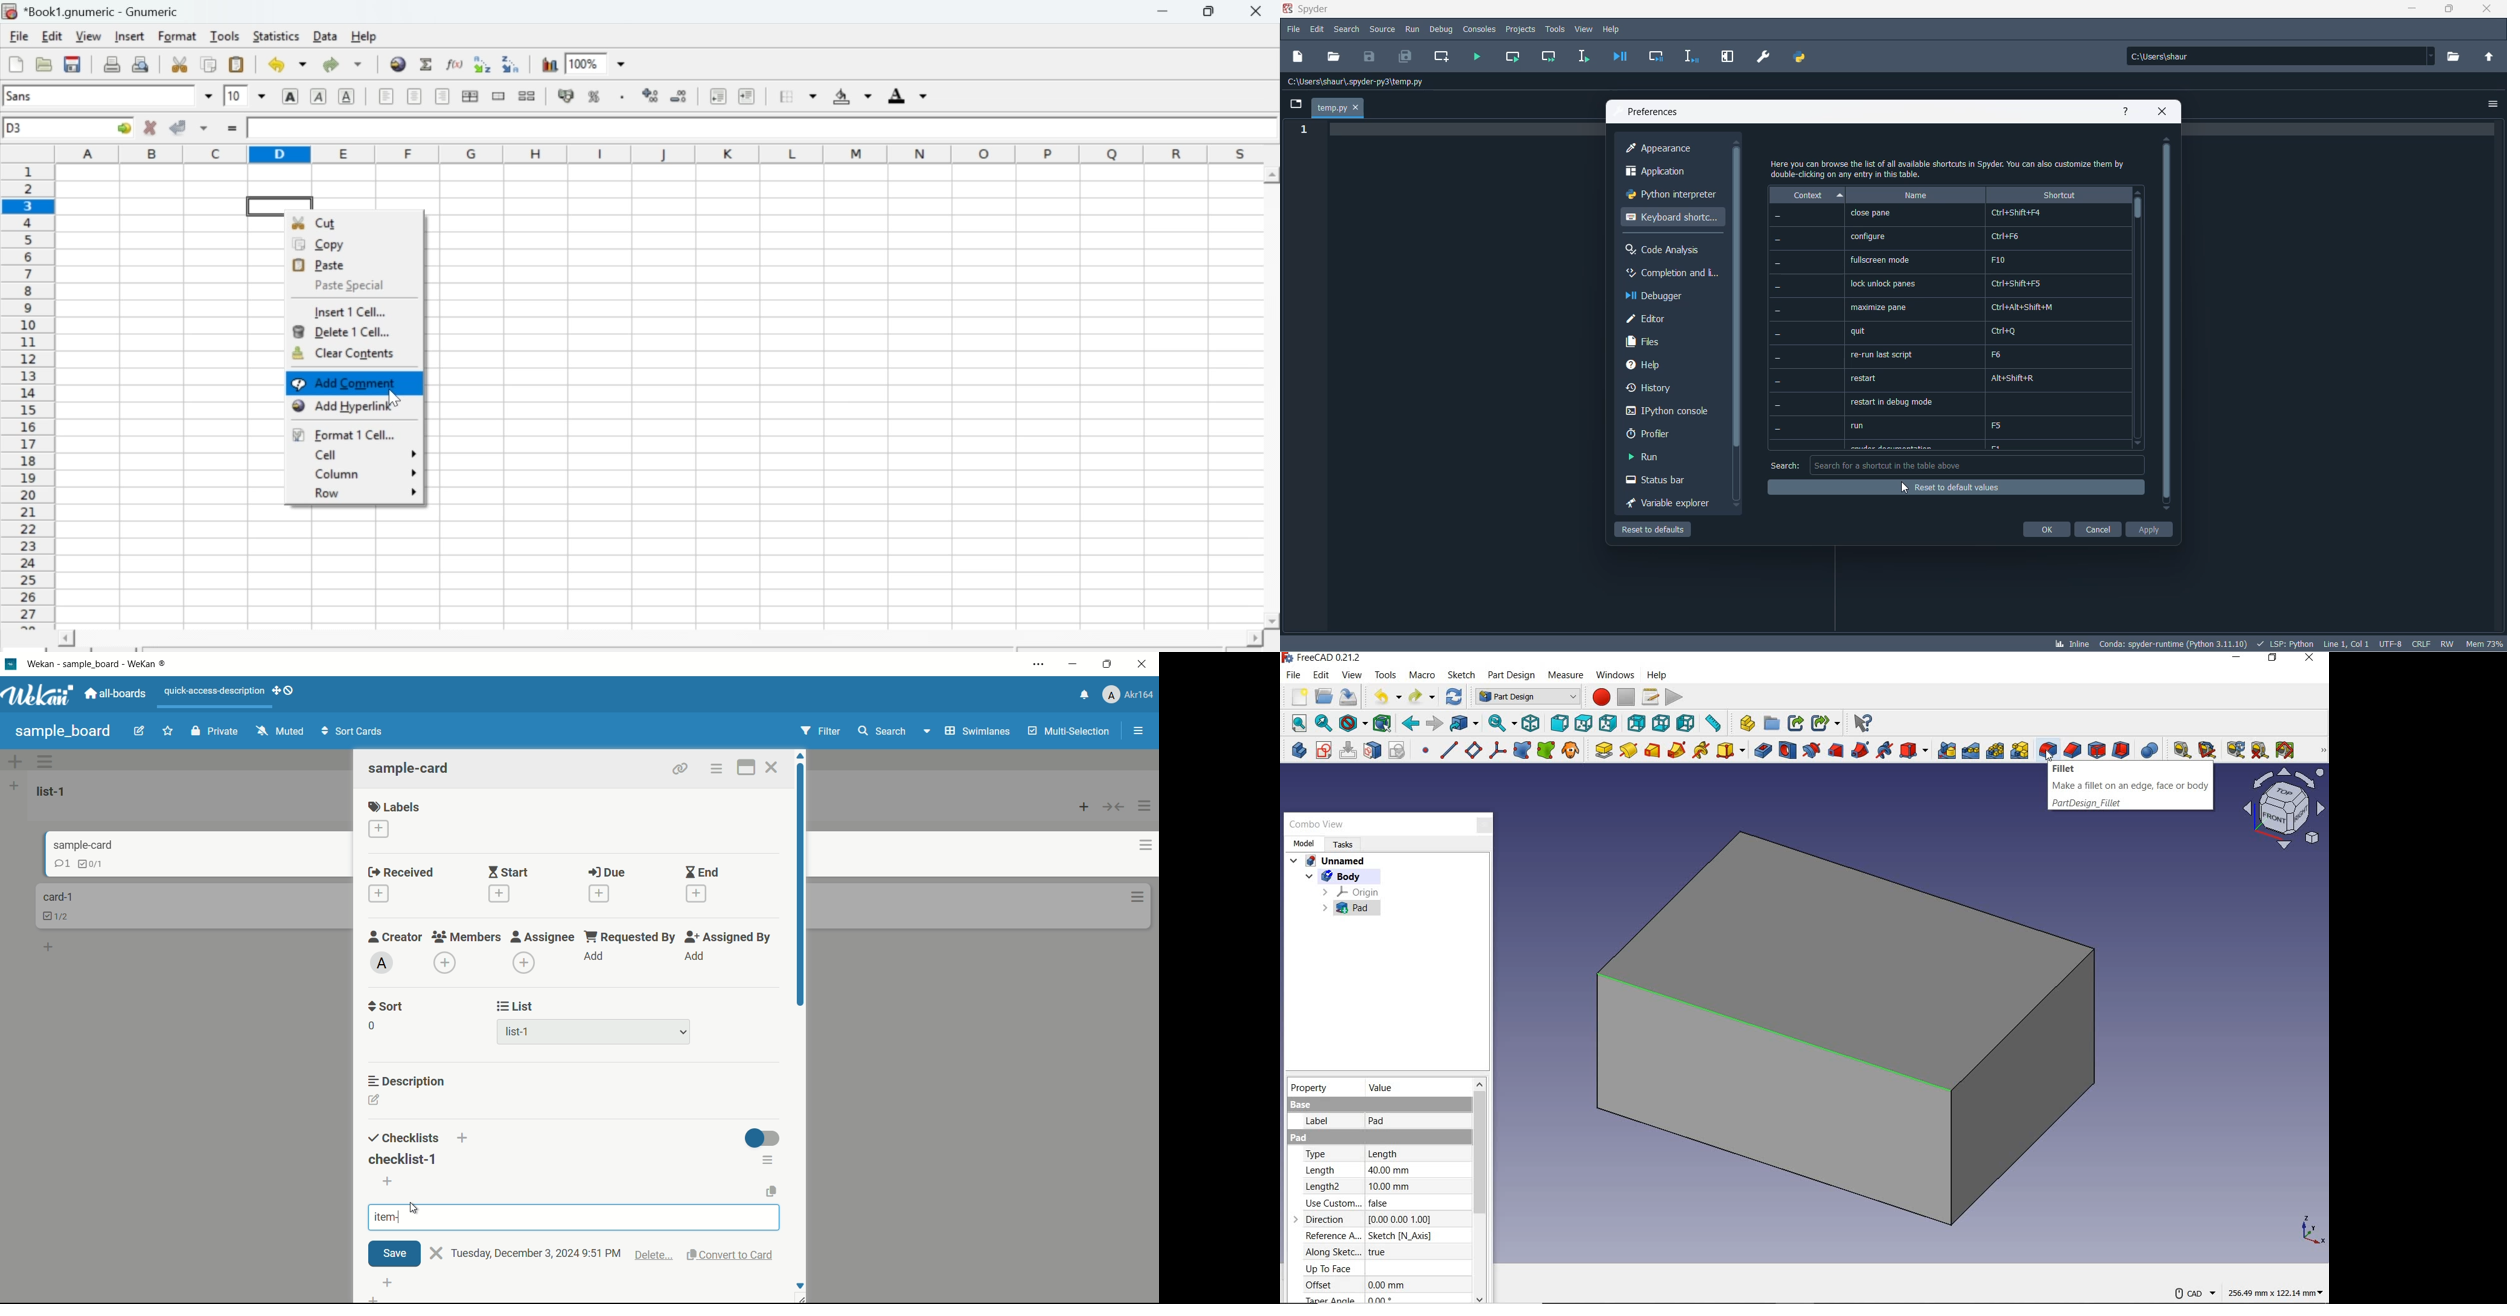  What do you see at coordinates (1736, 143) in the screenshot?
I see `move up` at bounding box center [1736, 143].